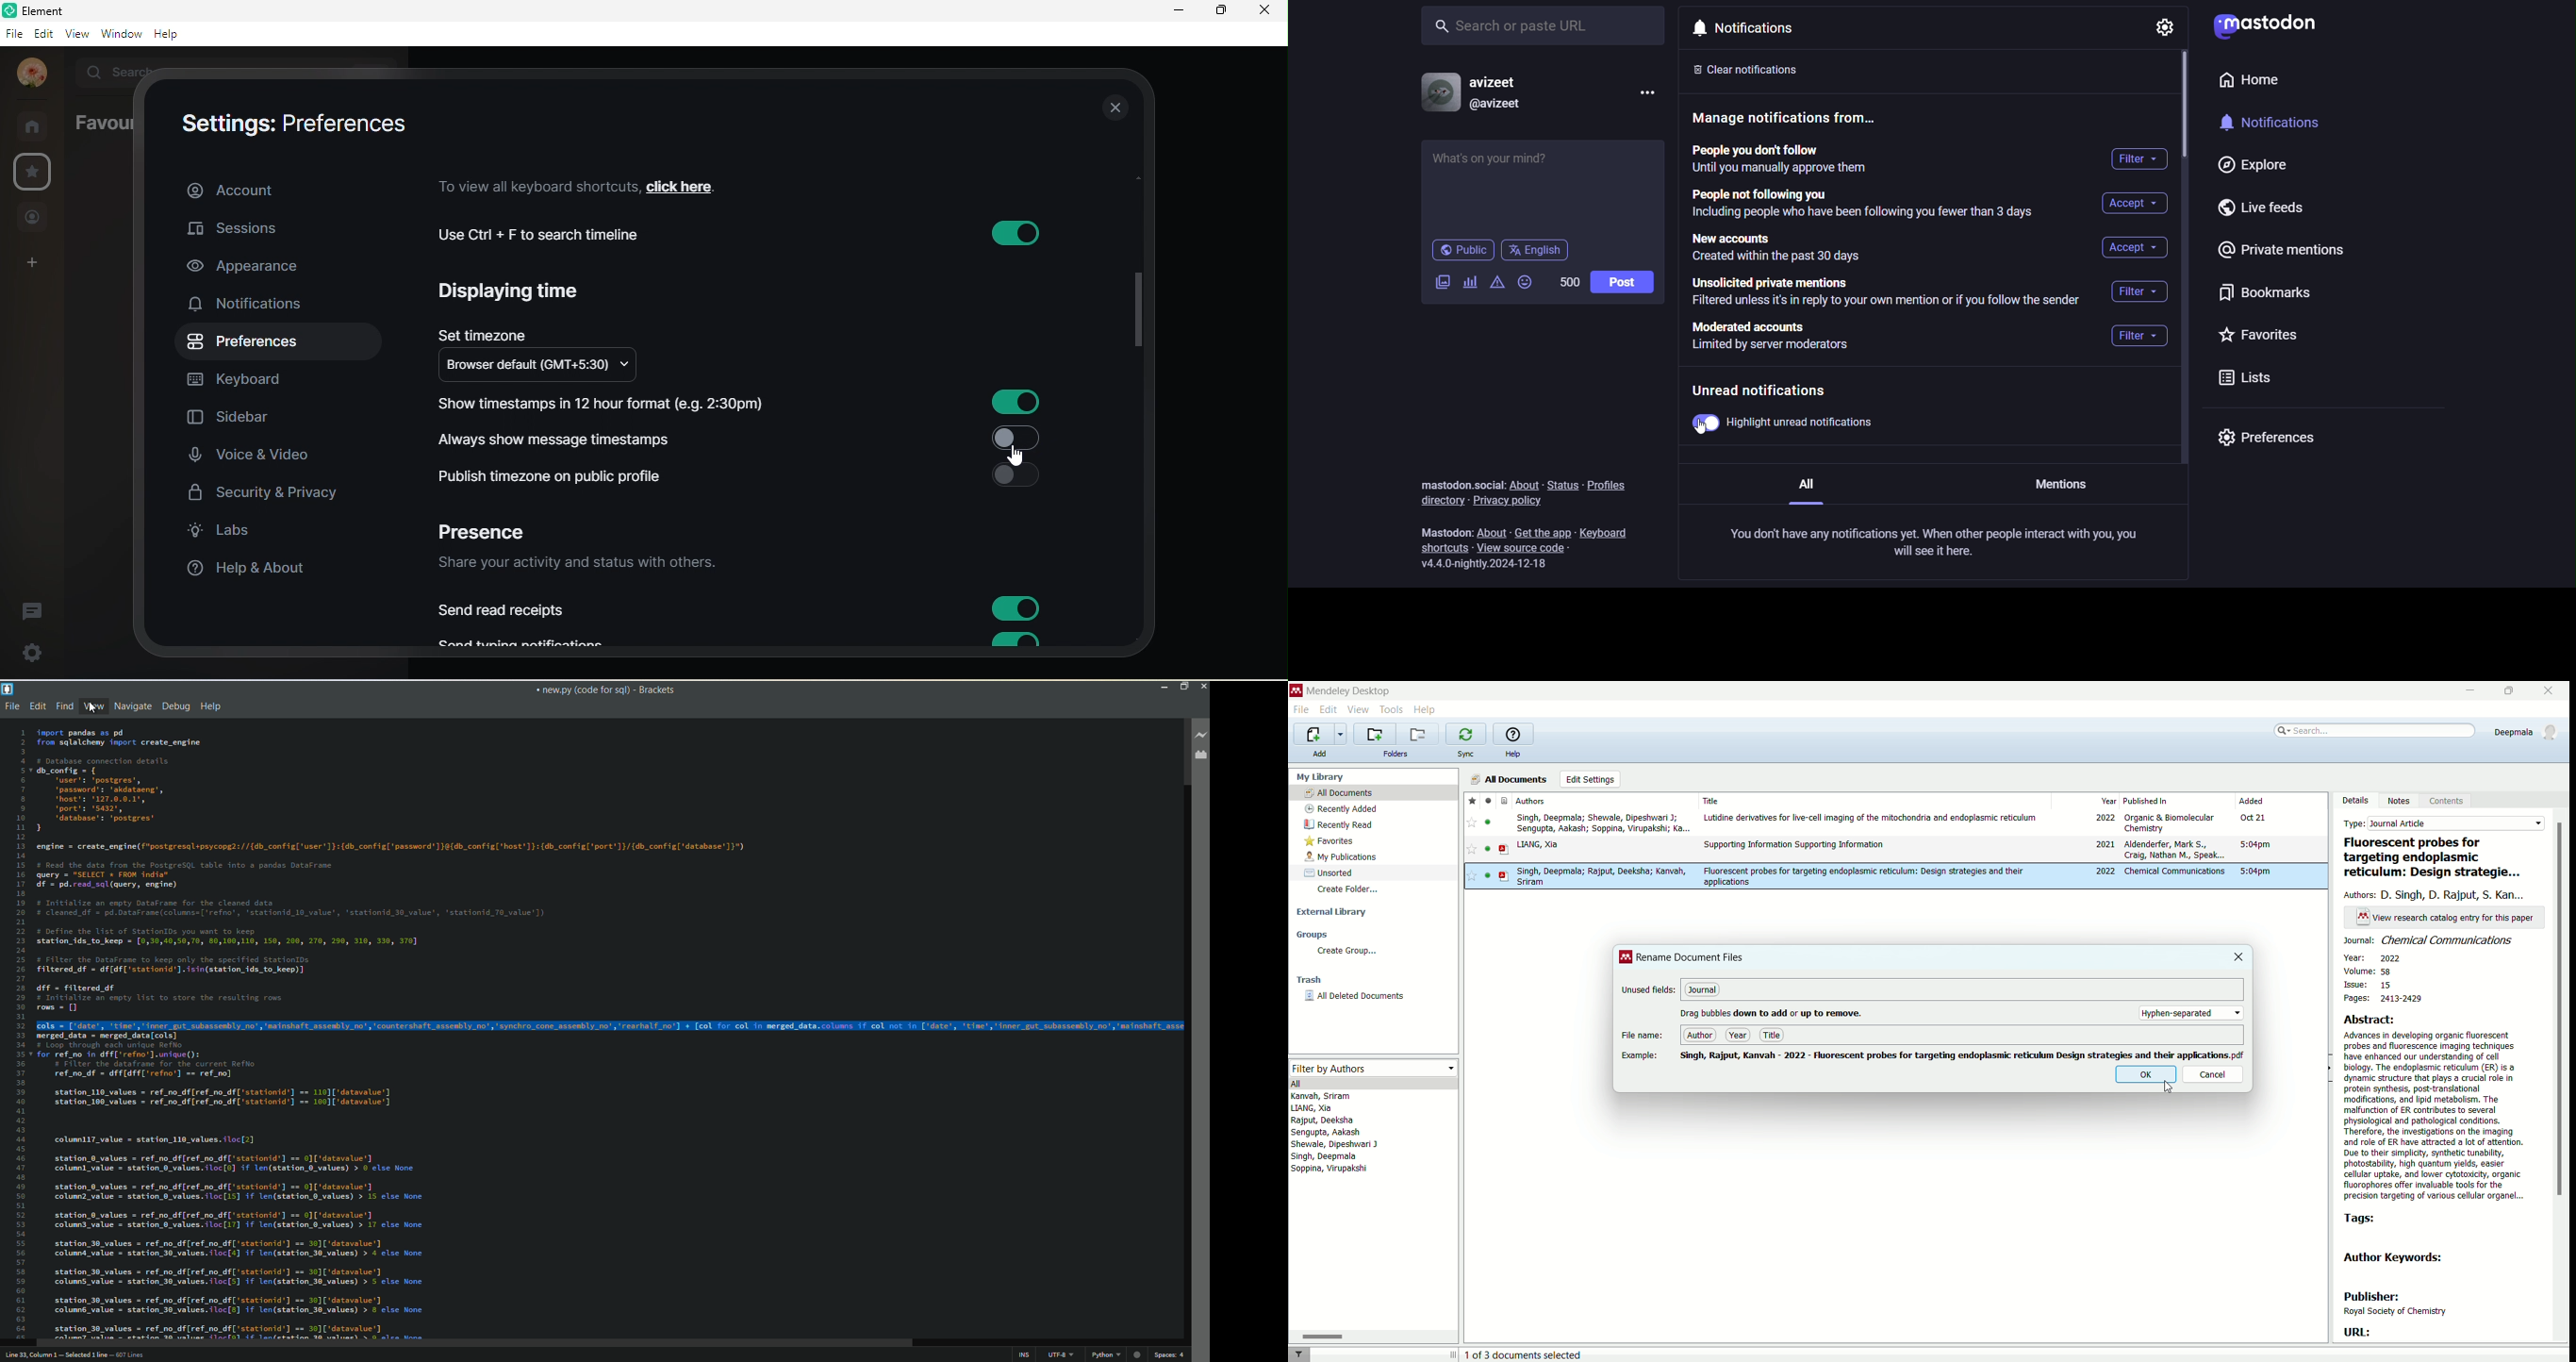 The image size is (2576, 1372). Describe the element at coordinates (1468, 752) in the screenshot. I see `sync` at that location.